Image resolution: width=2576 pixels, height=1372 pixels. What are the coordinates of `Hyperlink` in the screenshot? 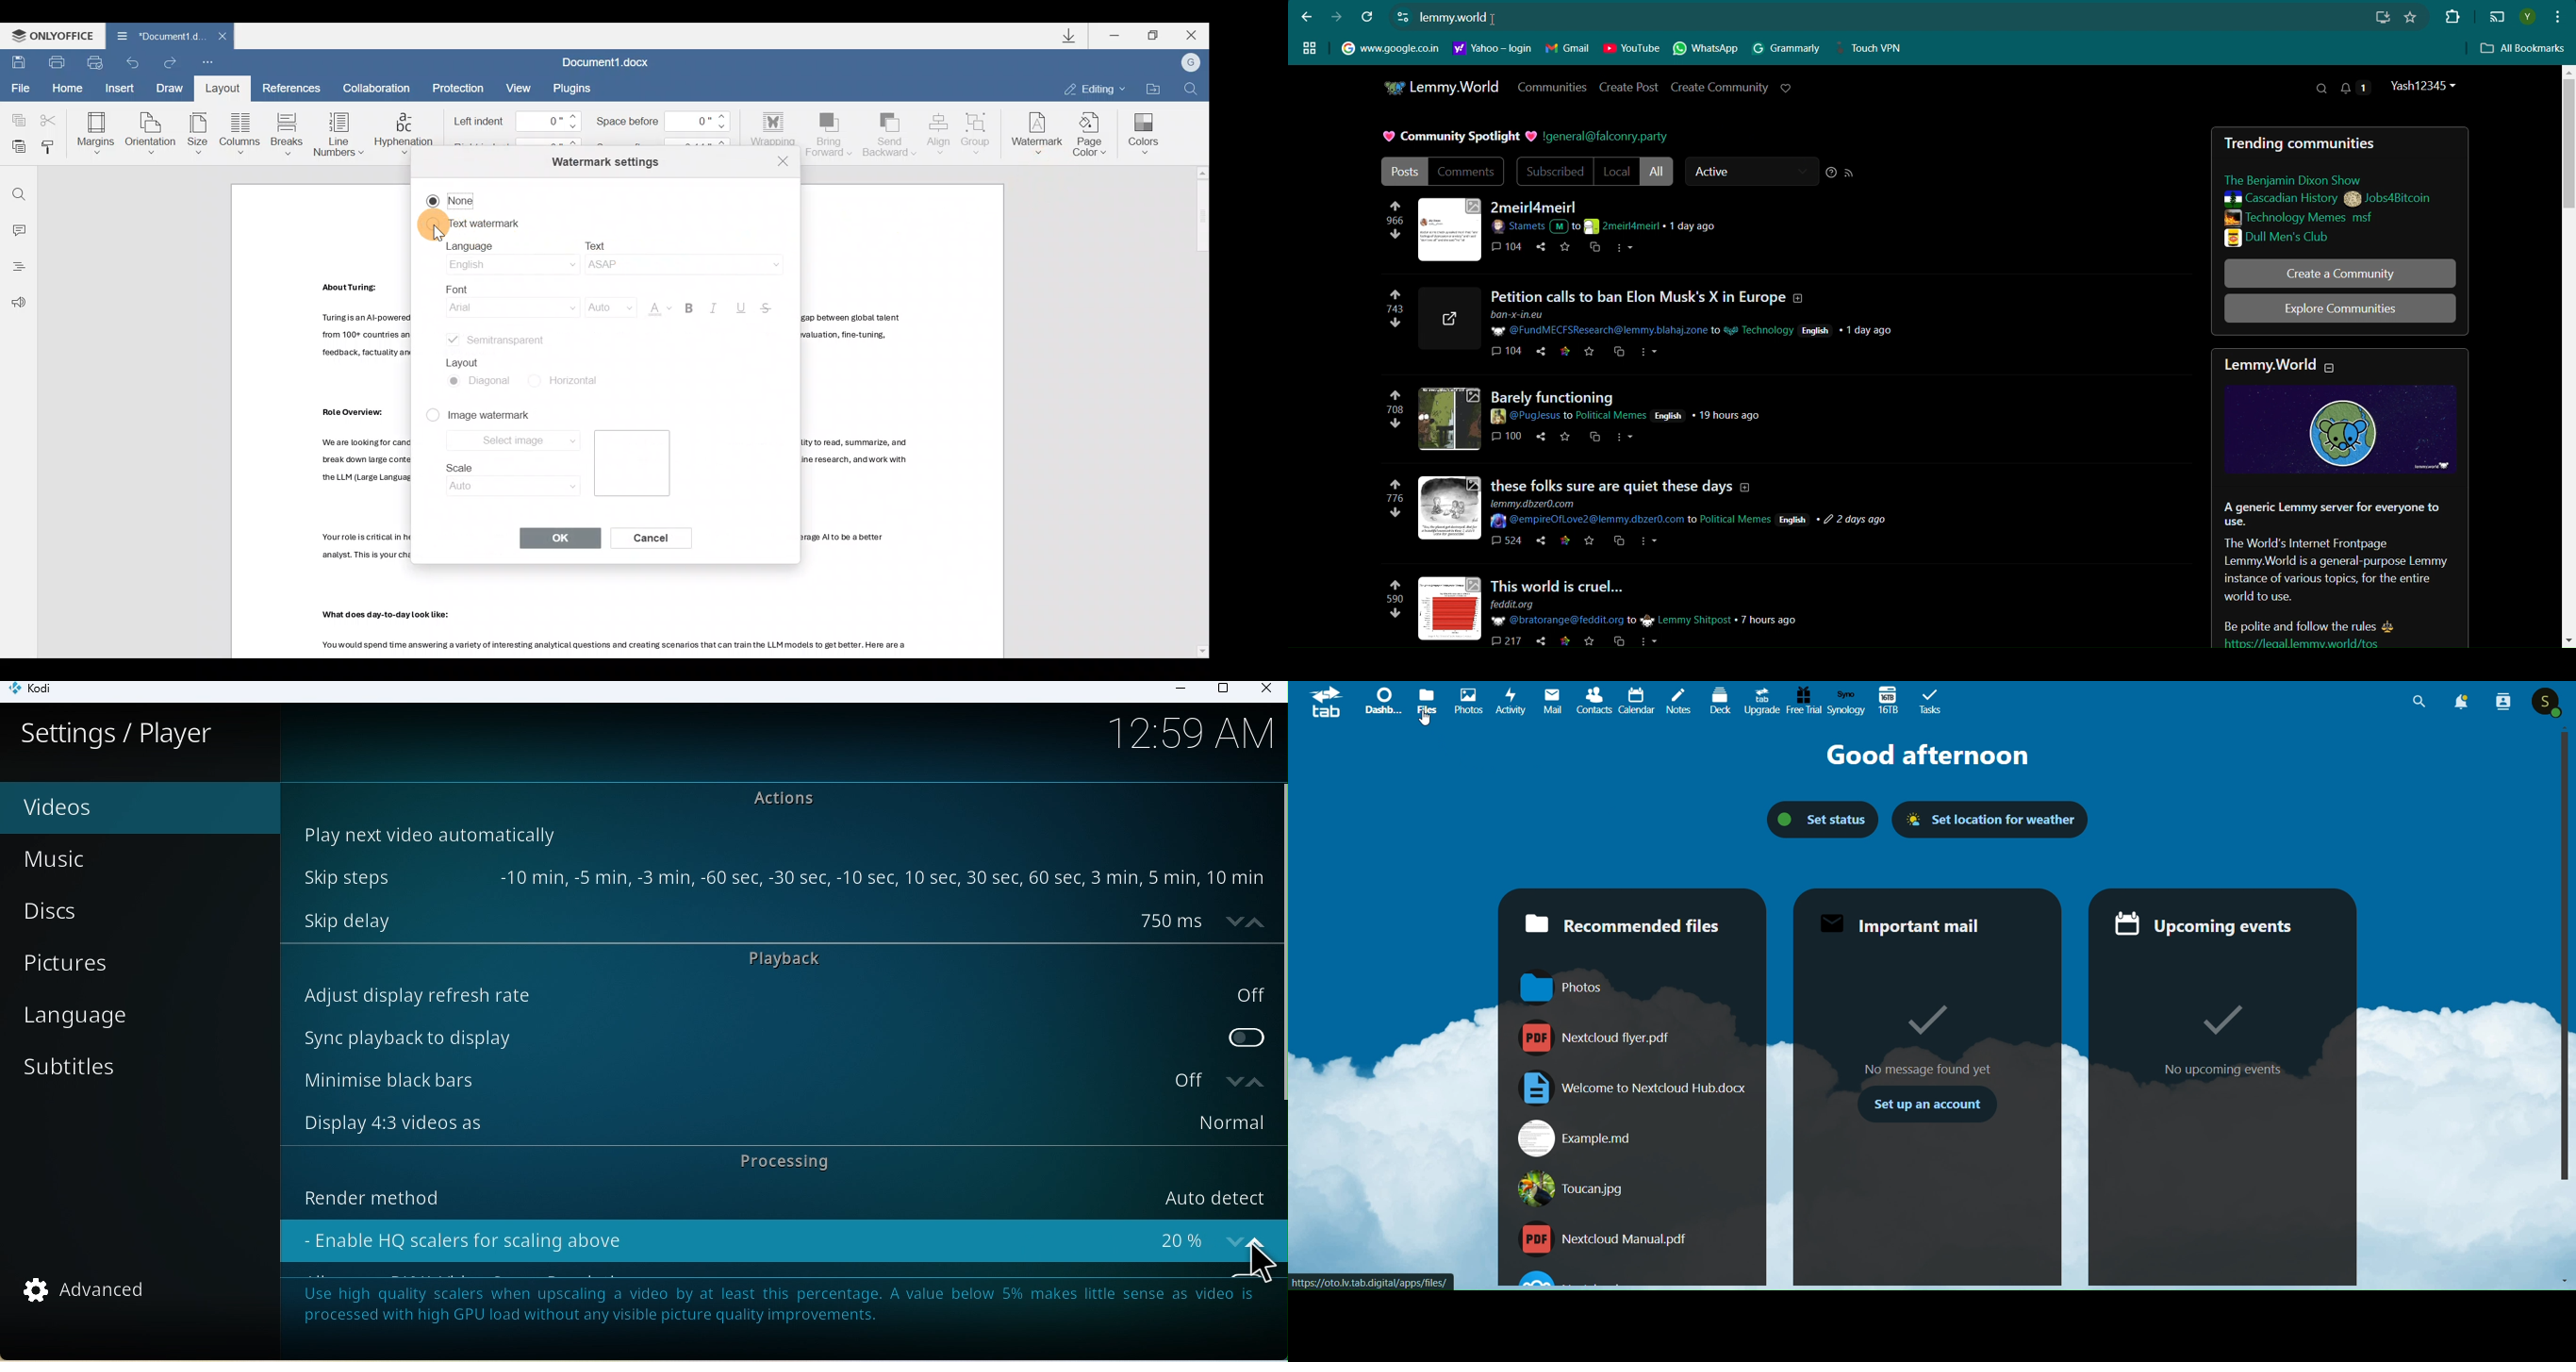 It's located at (1493, 48).